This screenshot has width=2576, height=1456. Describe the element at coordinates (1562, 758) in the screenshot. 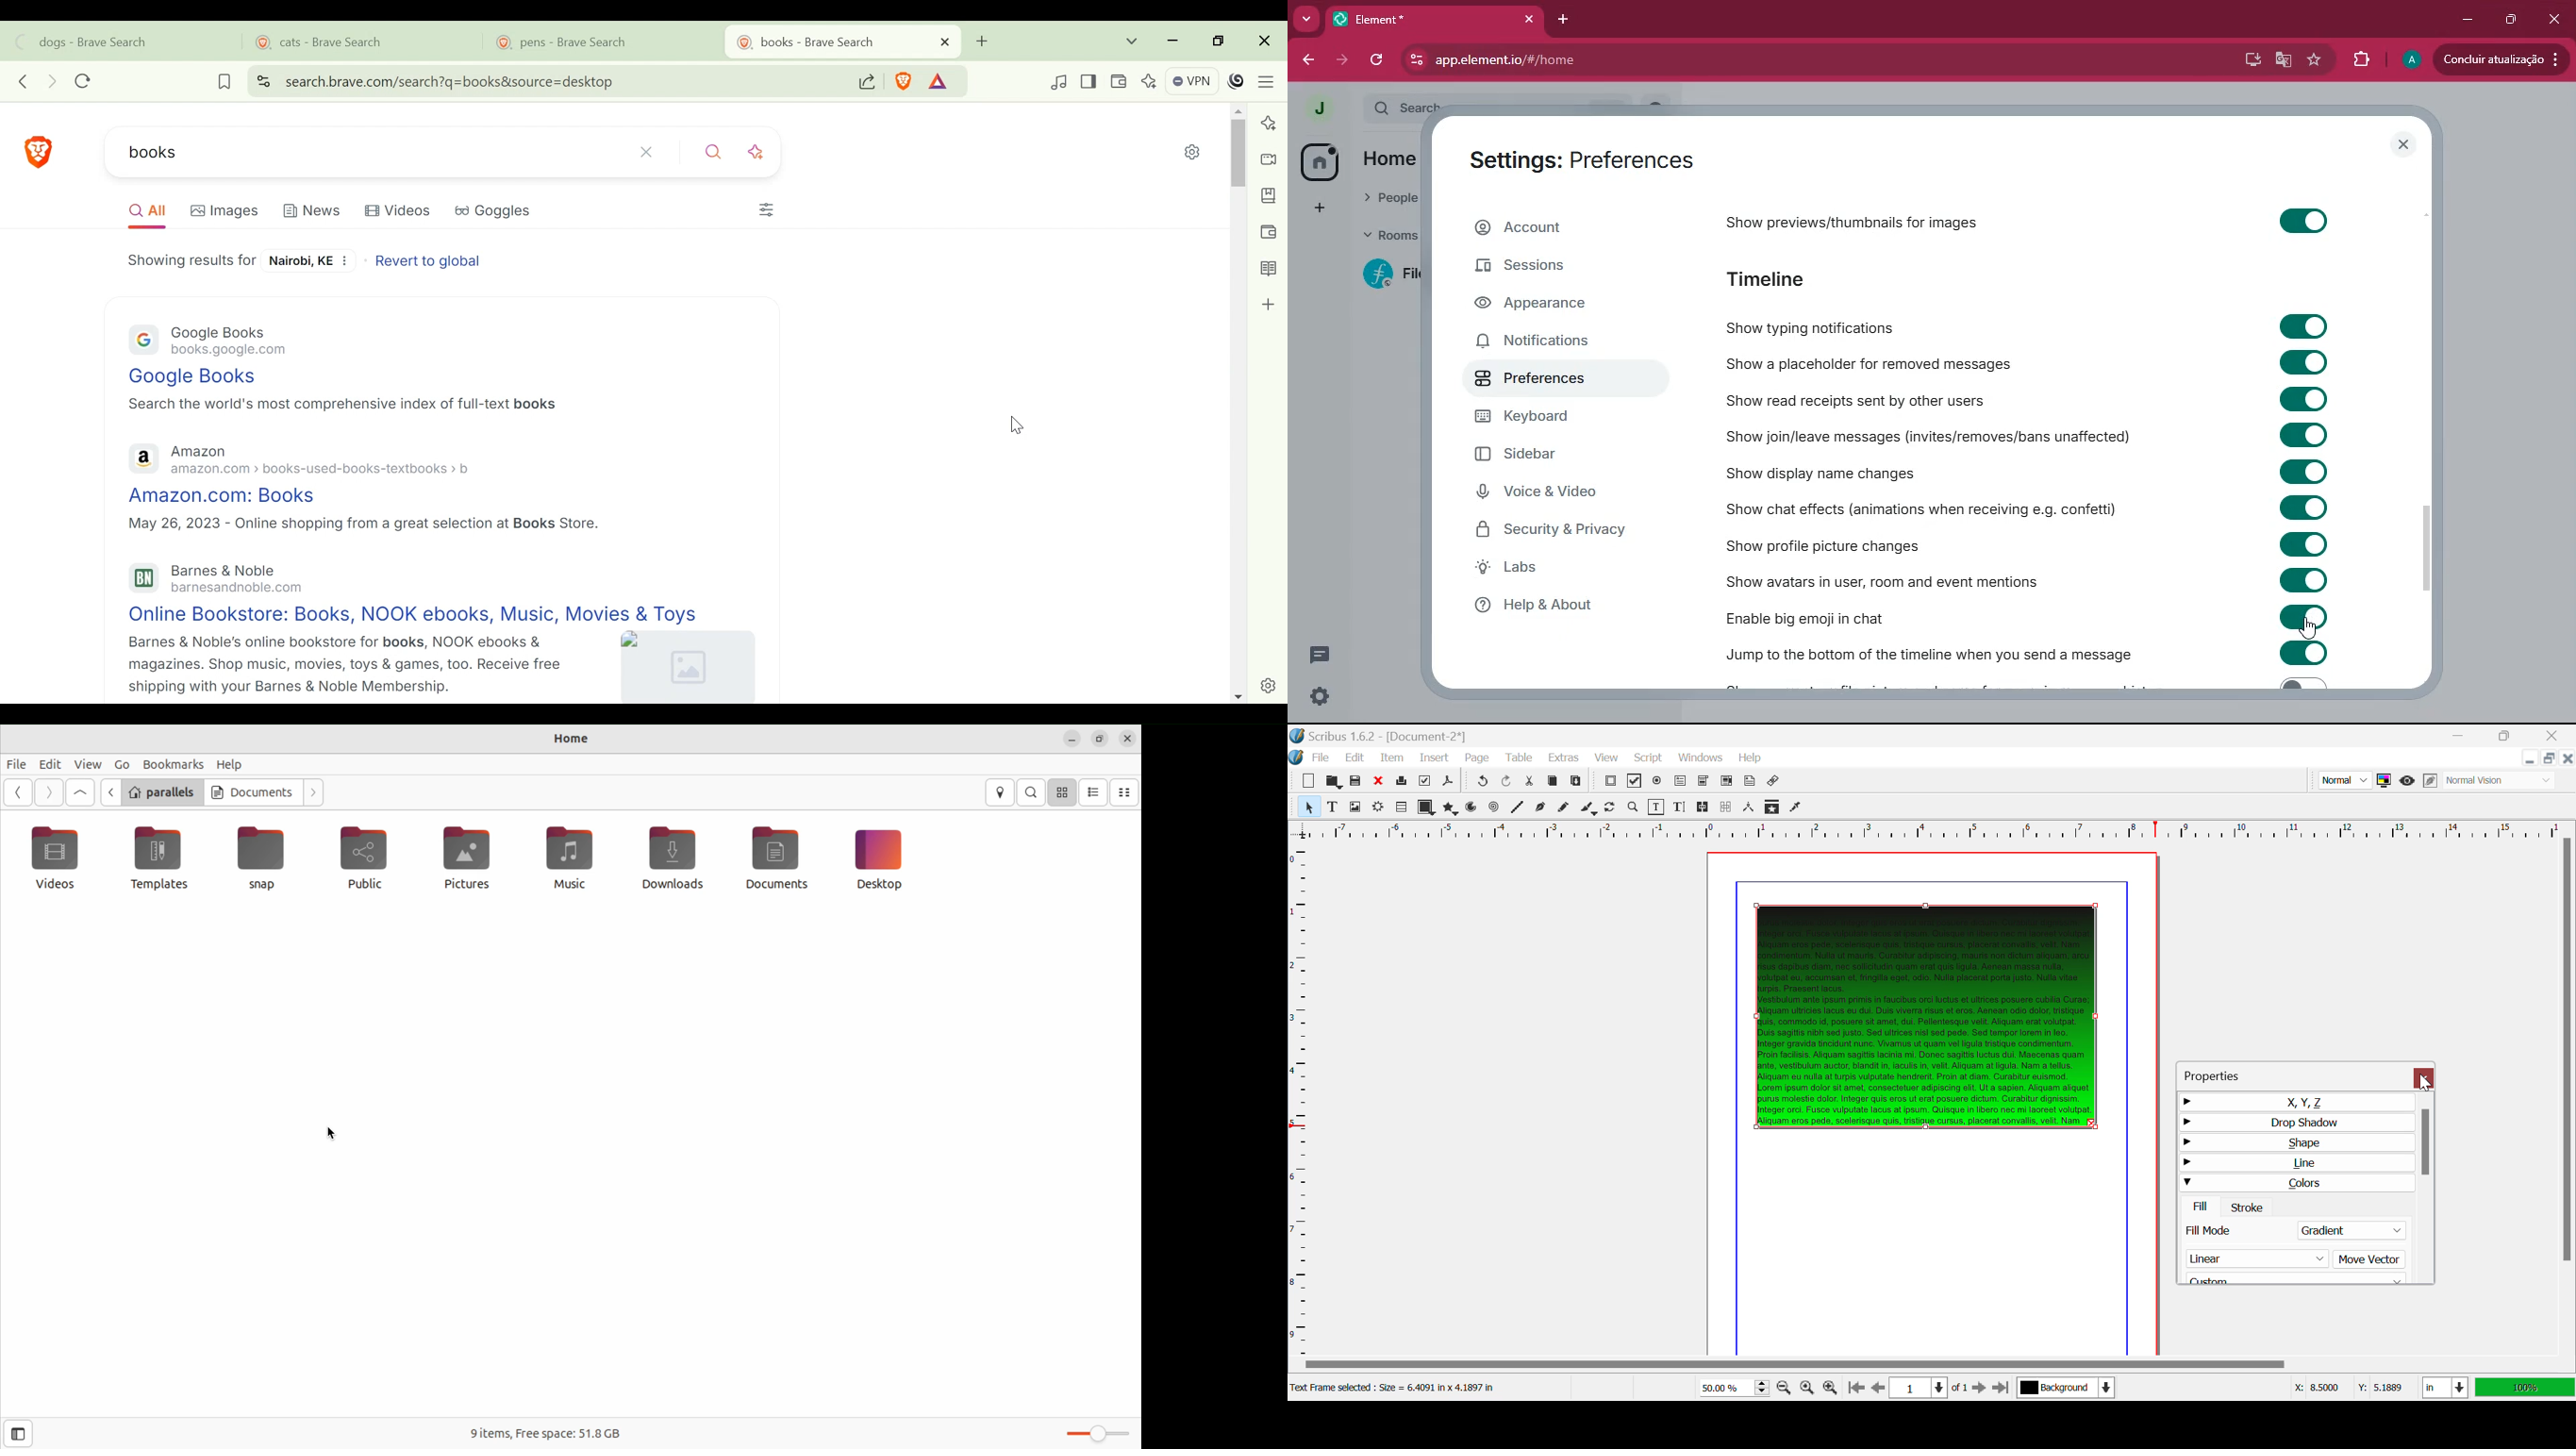

I see `Extras` at that location.